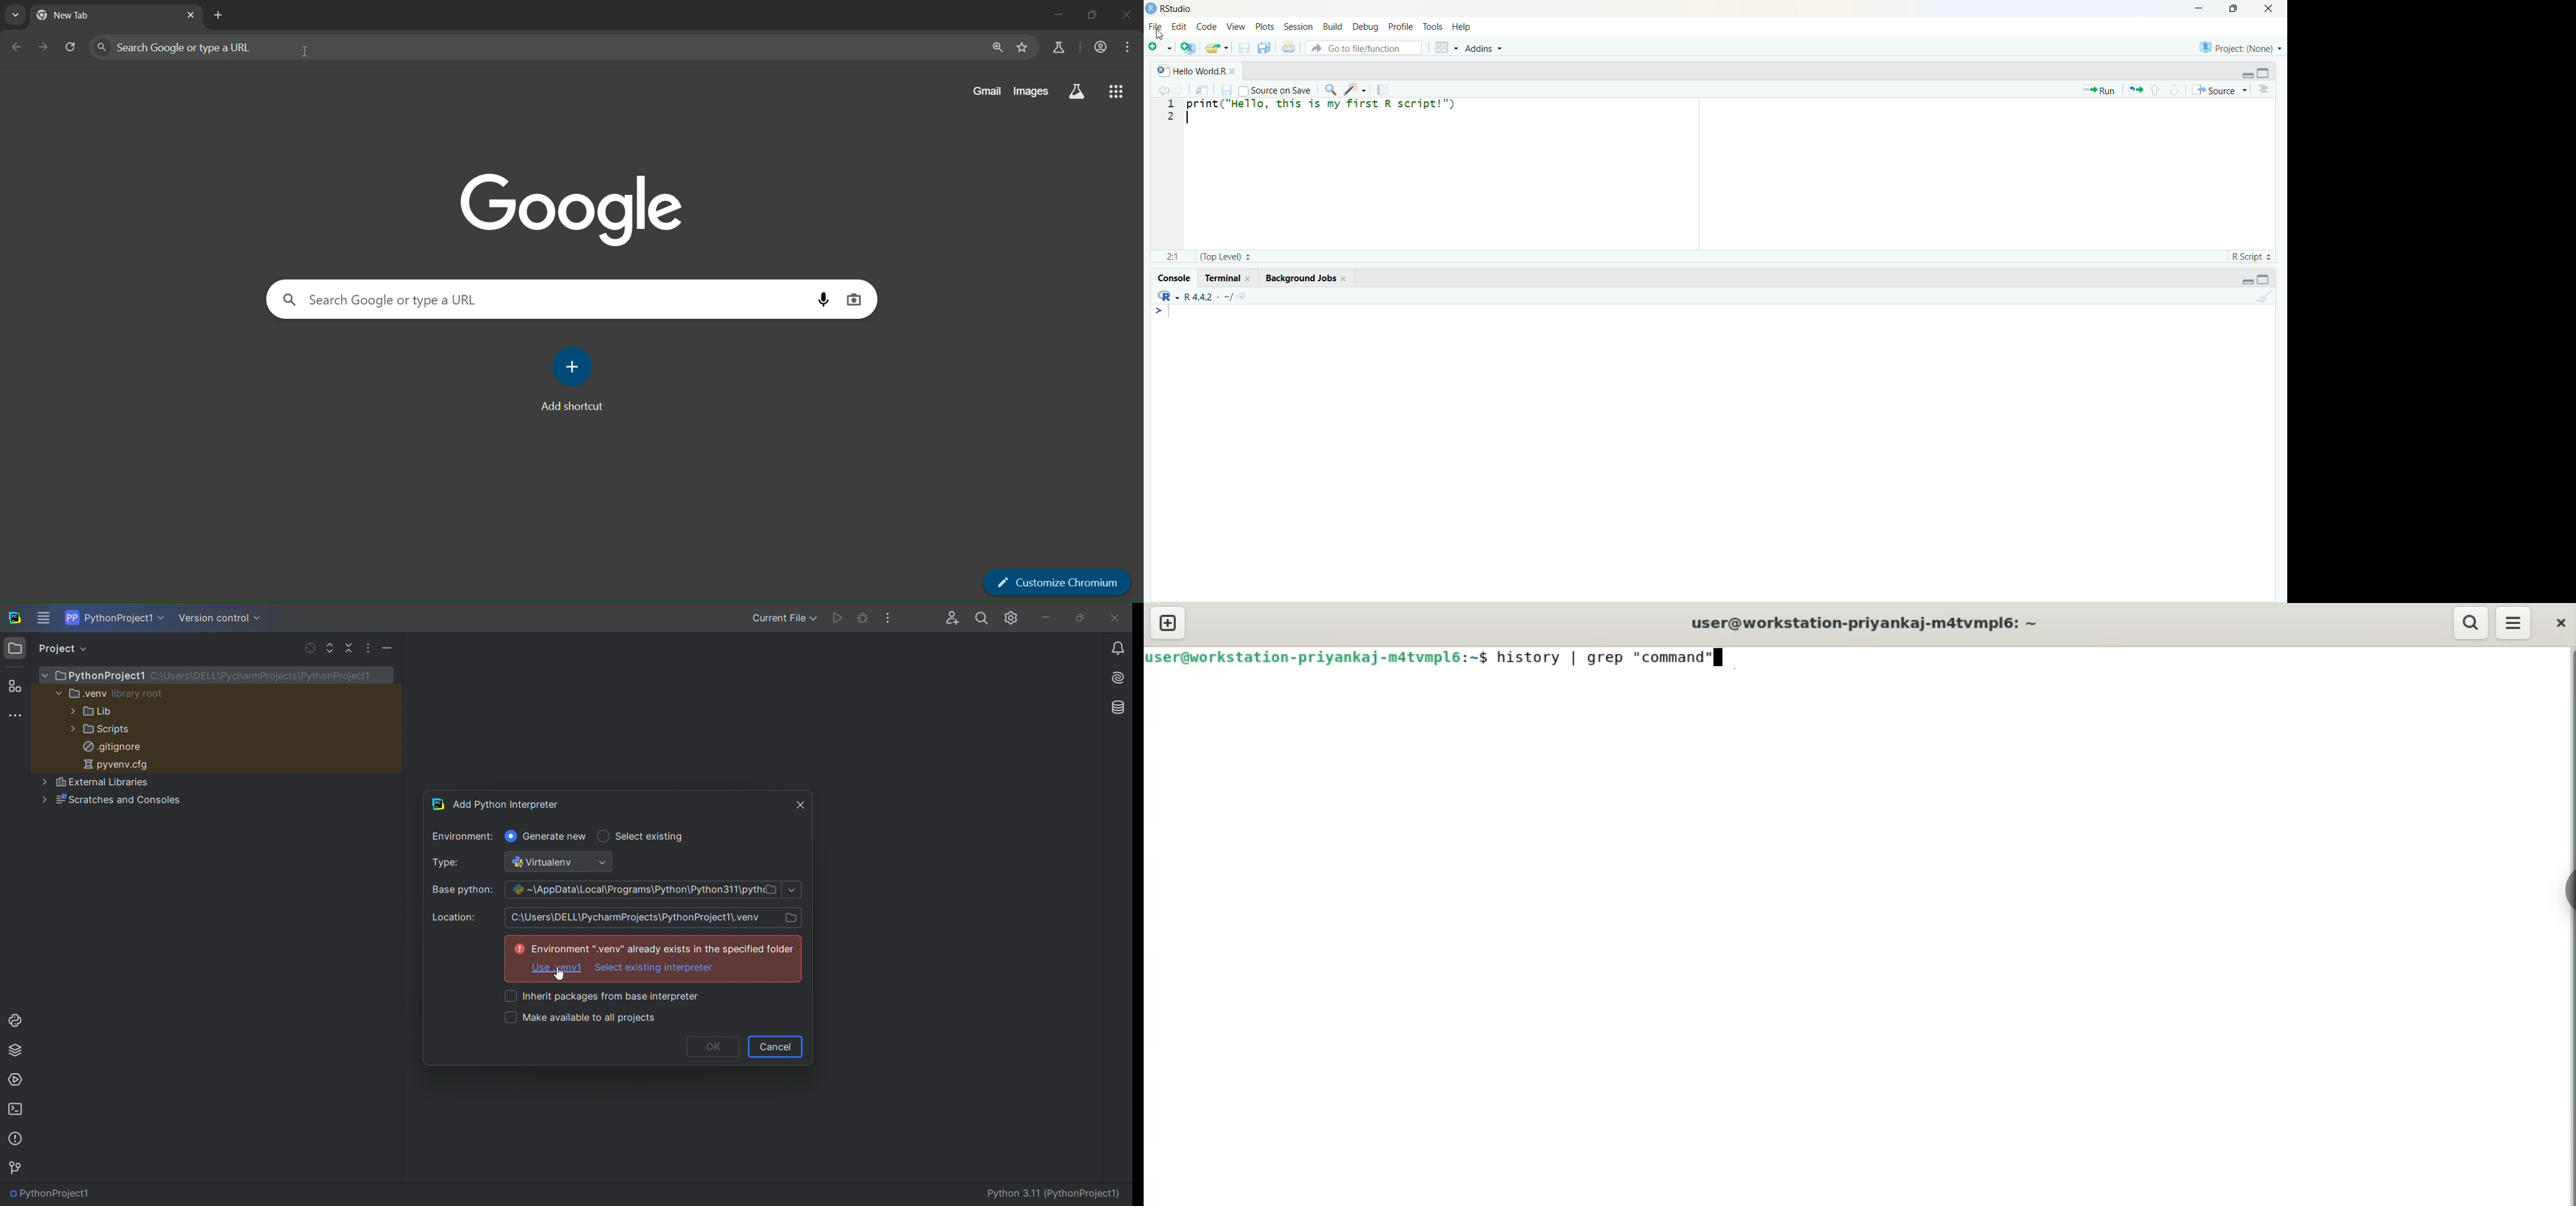 This screenshot has height=1232, width=2576. Describe the element at coordinates (1226, 278) in the screenshot. I see `Terminal` at that location.